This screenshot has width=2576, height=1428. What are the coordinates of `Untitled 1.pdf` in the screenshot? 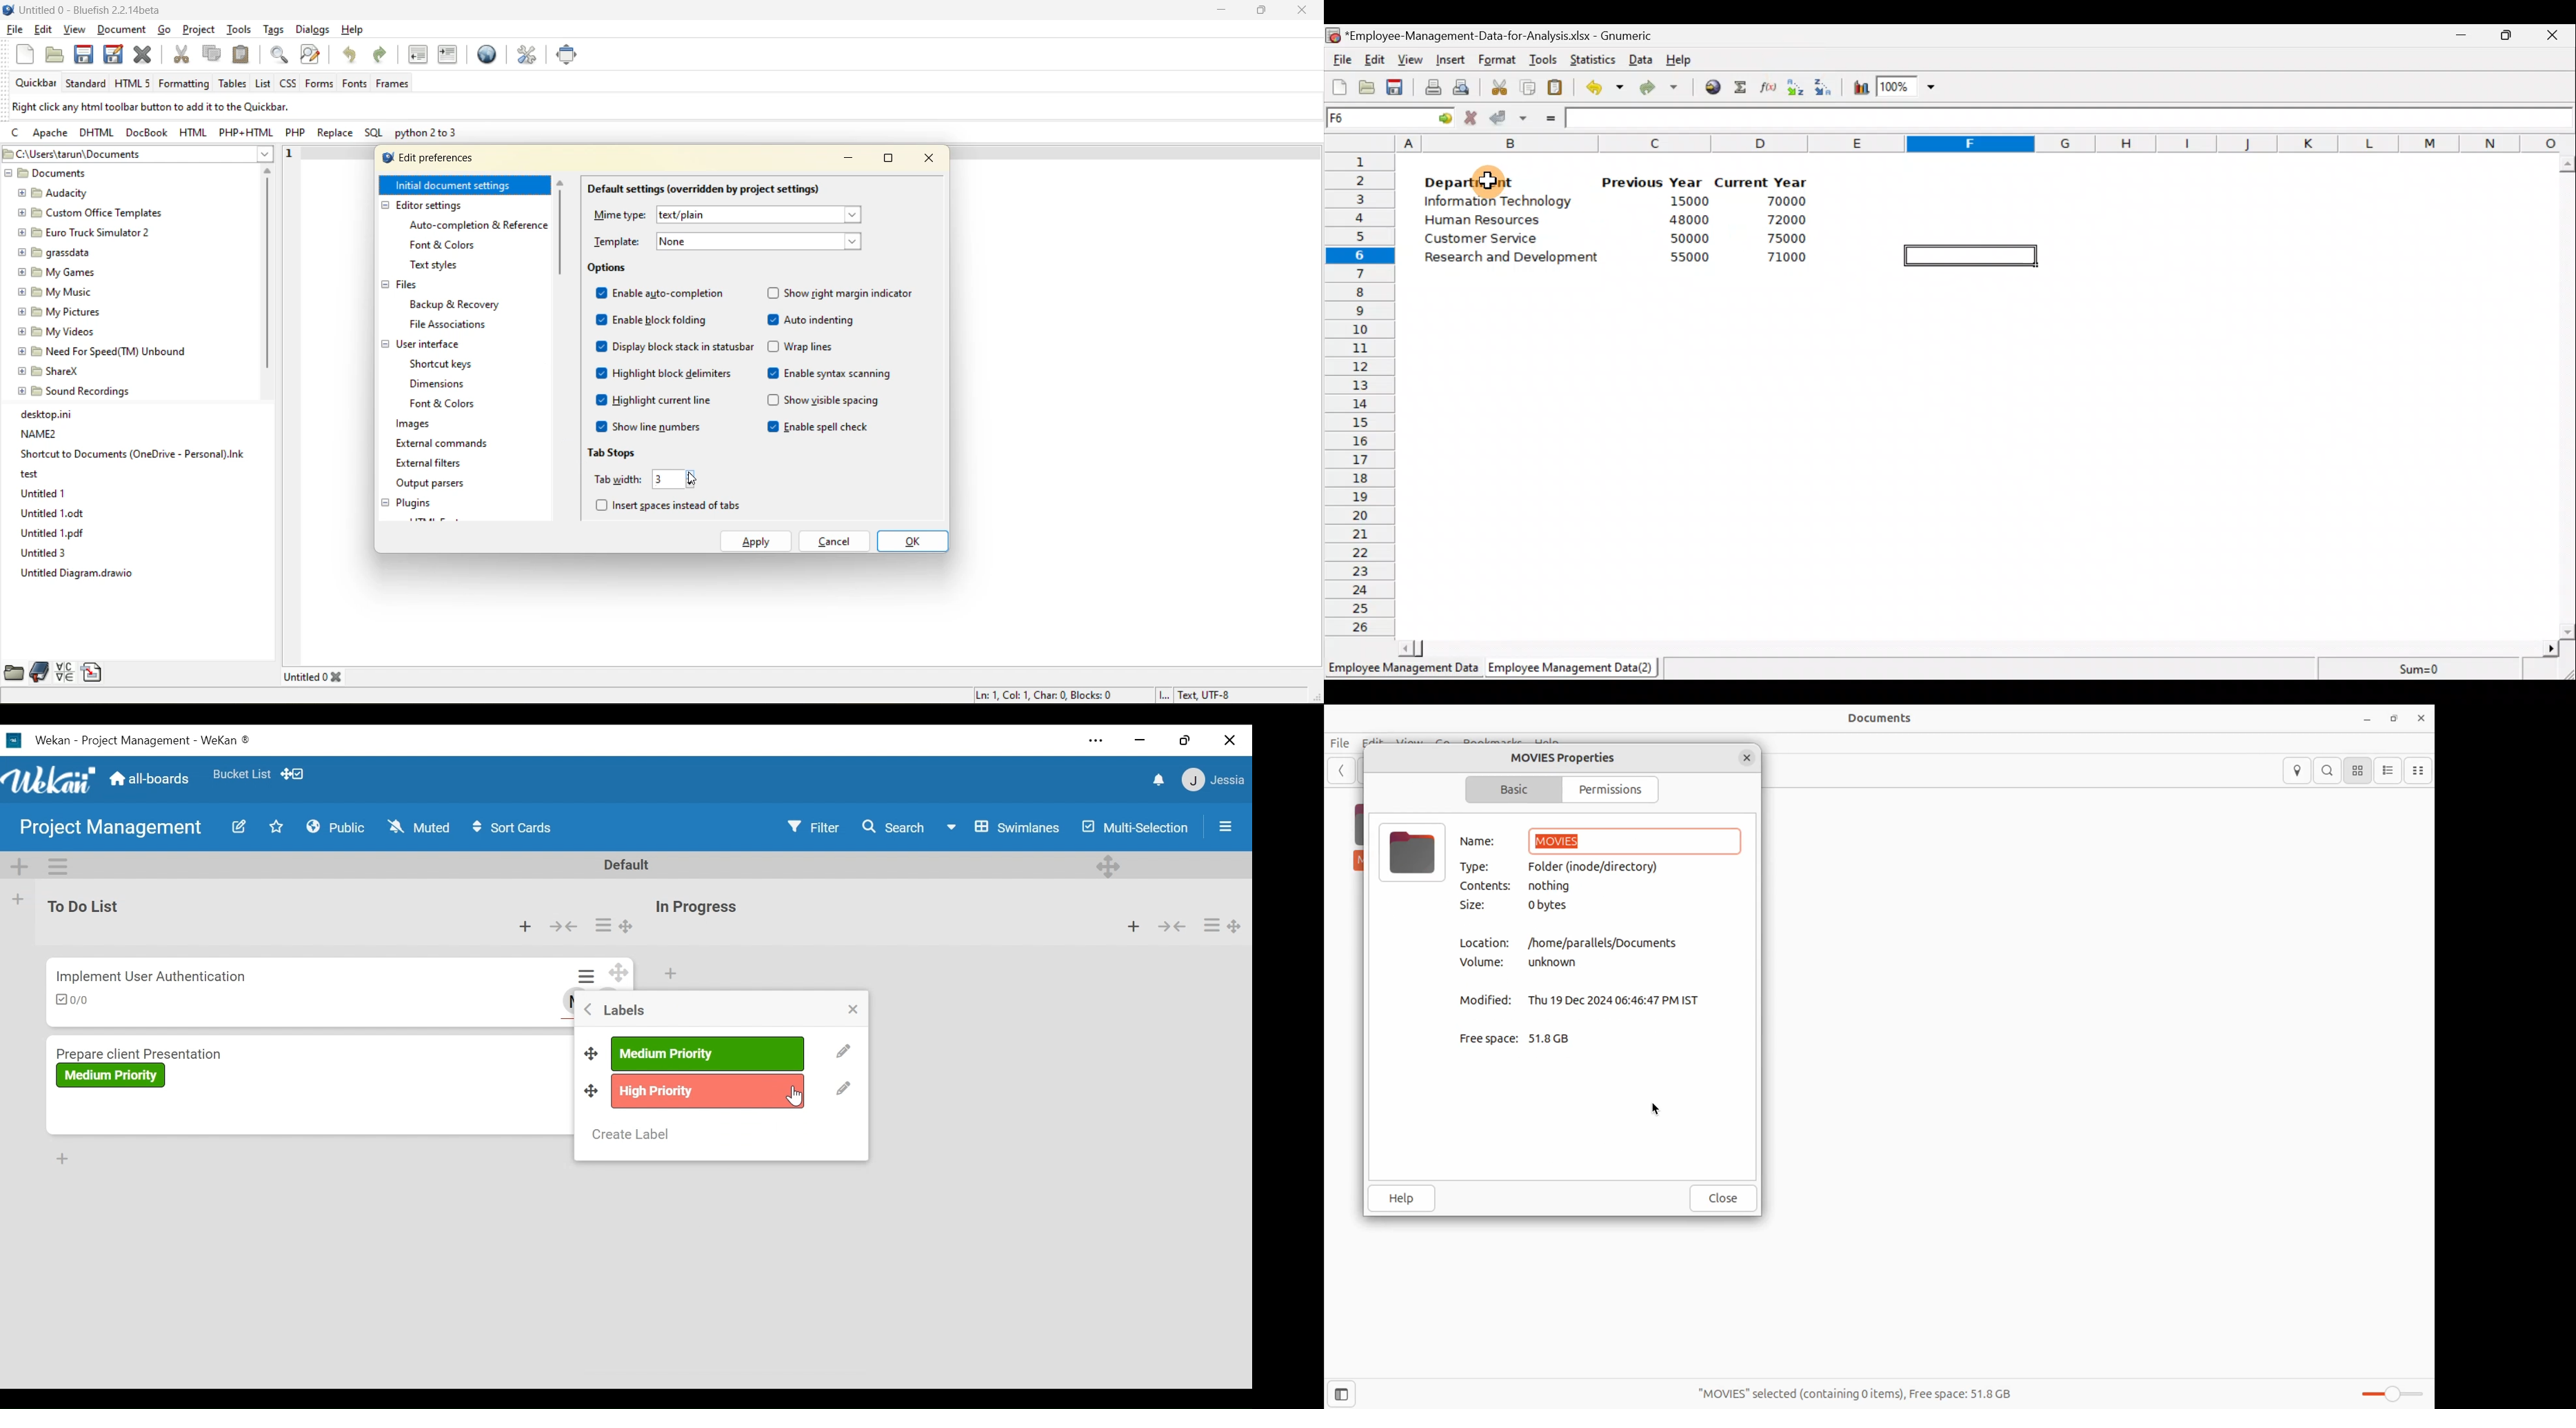 It's located at (54, 534).